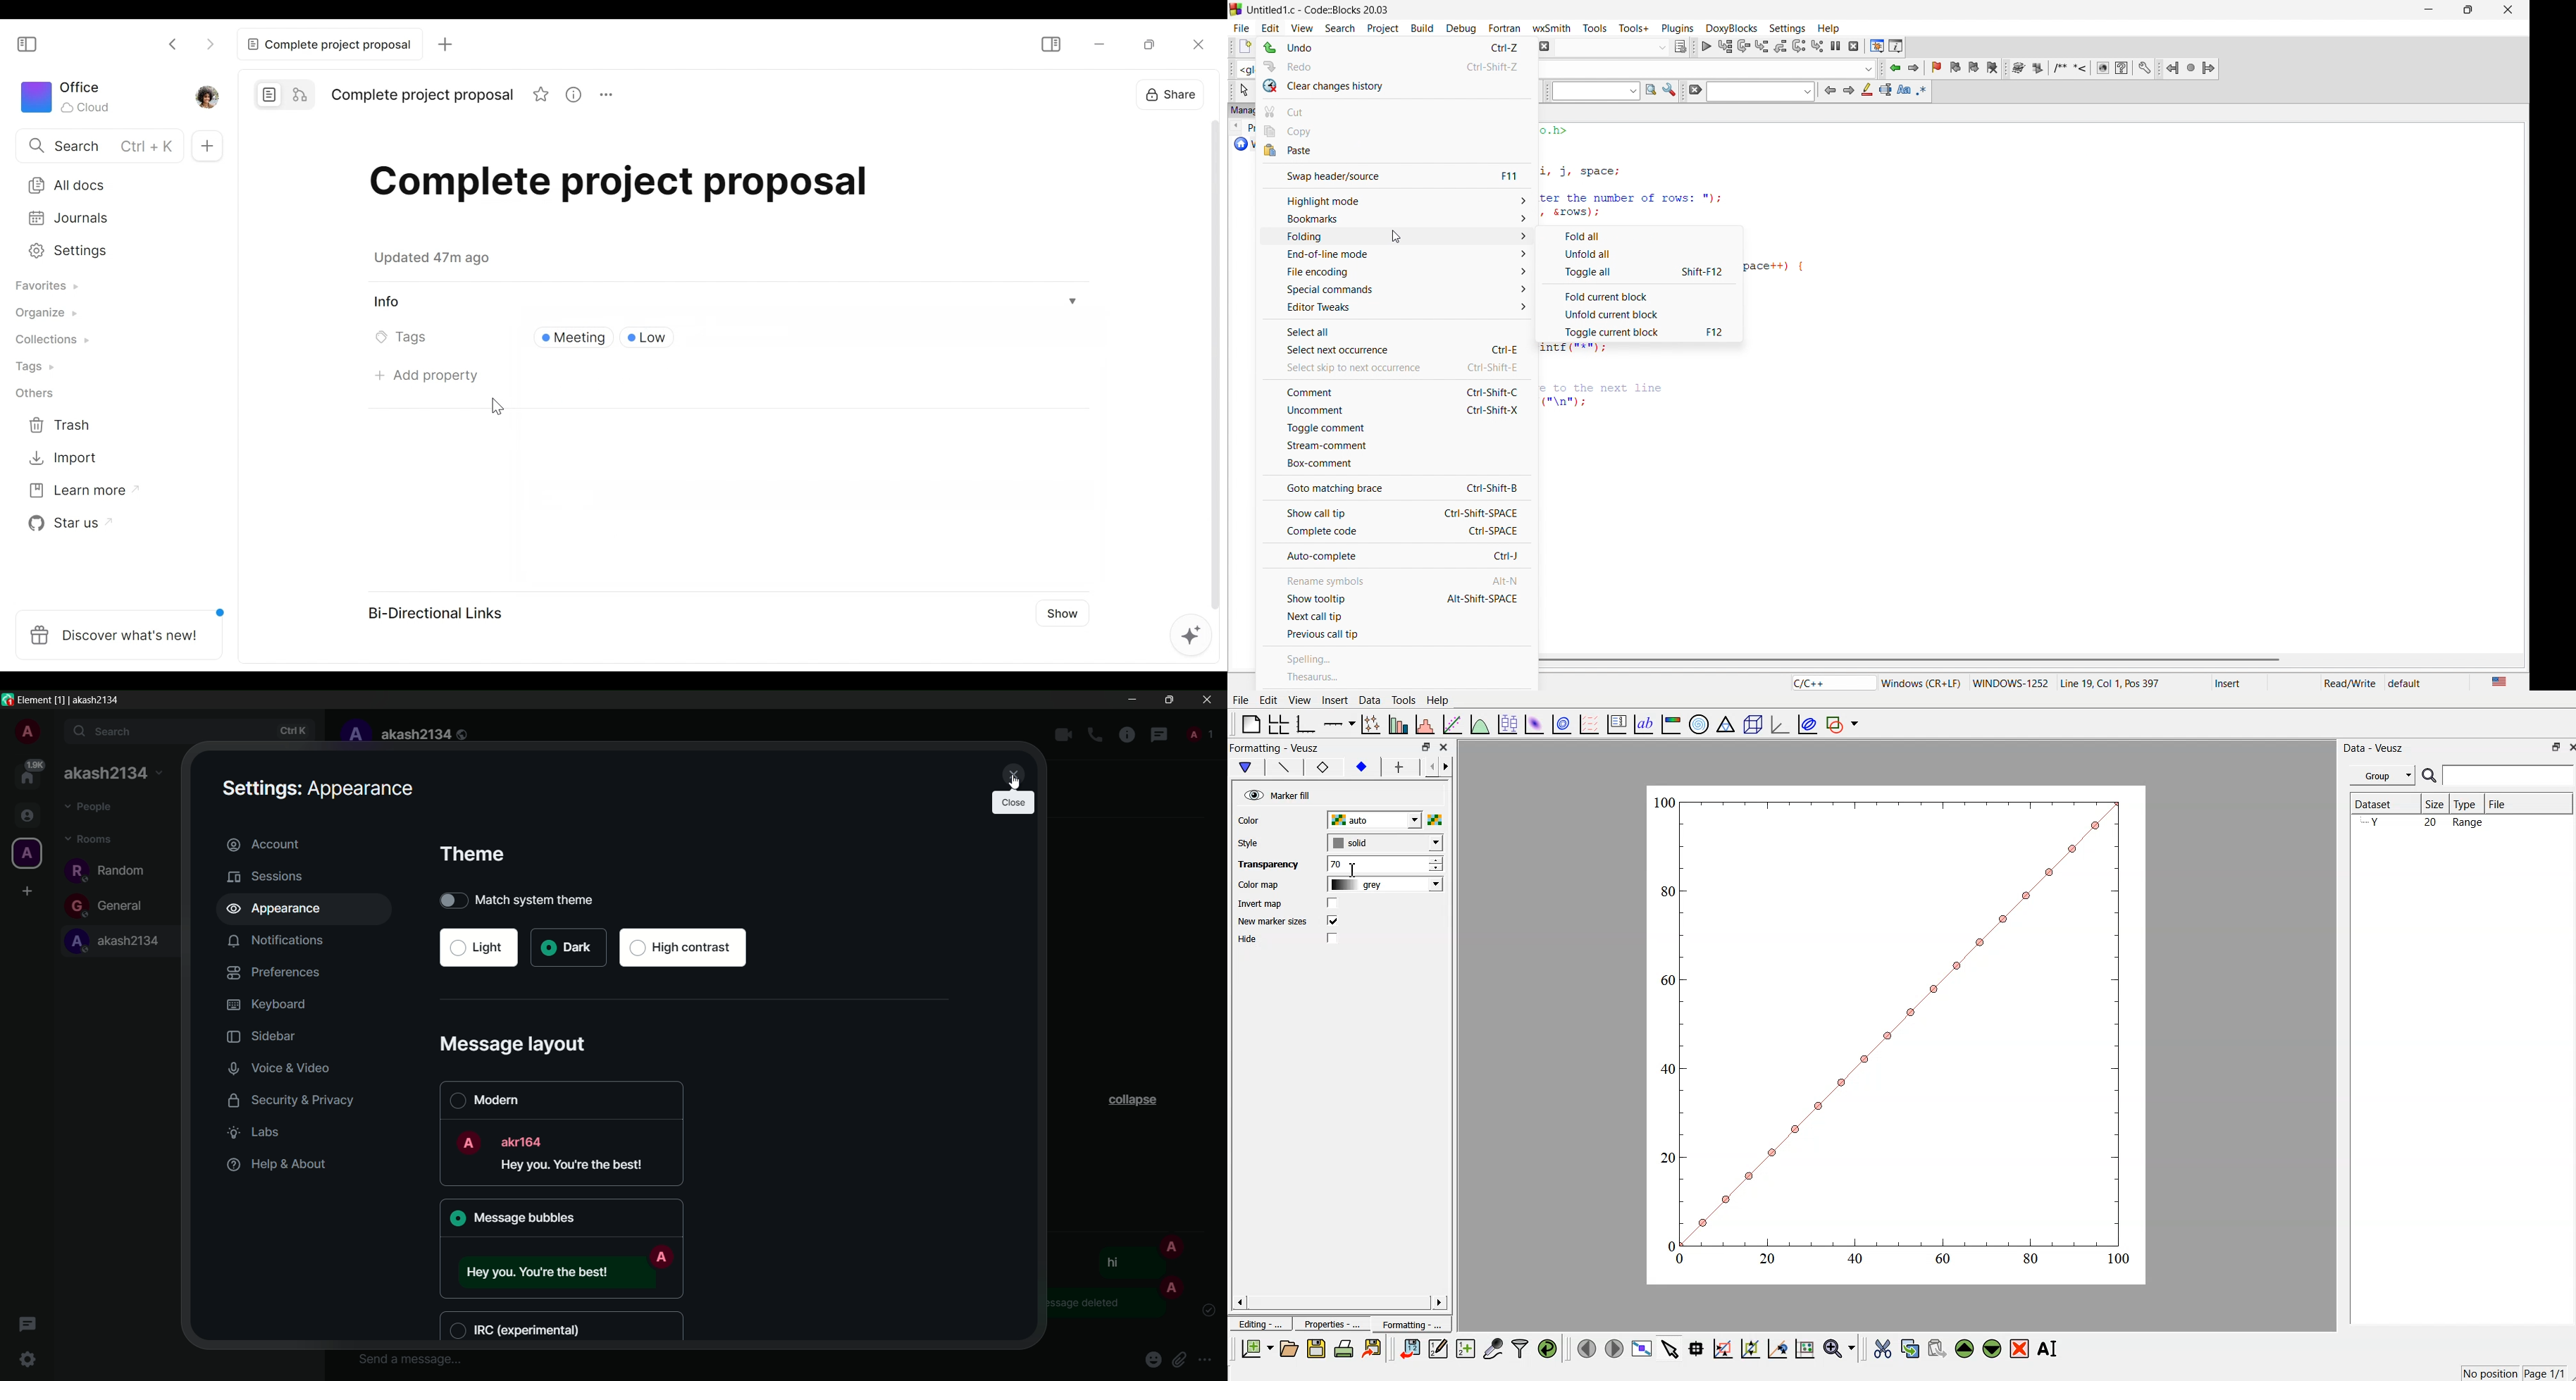 The height and width of the screenshot is (1400, 2576). I want to click on light, so click(478, 948).